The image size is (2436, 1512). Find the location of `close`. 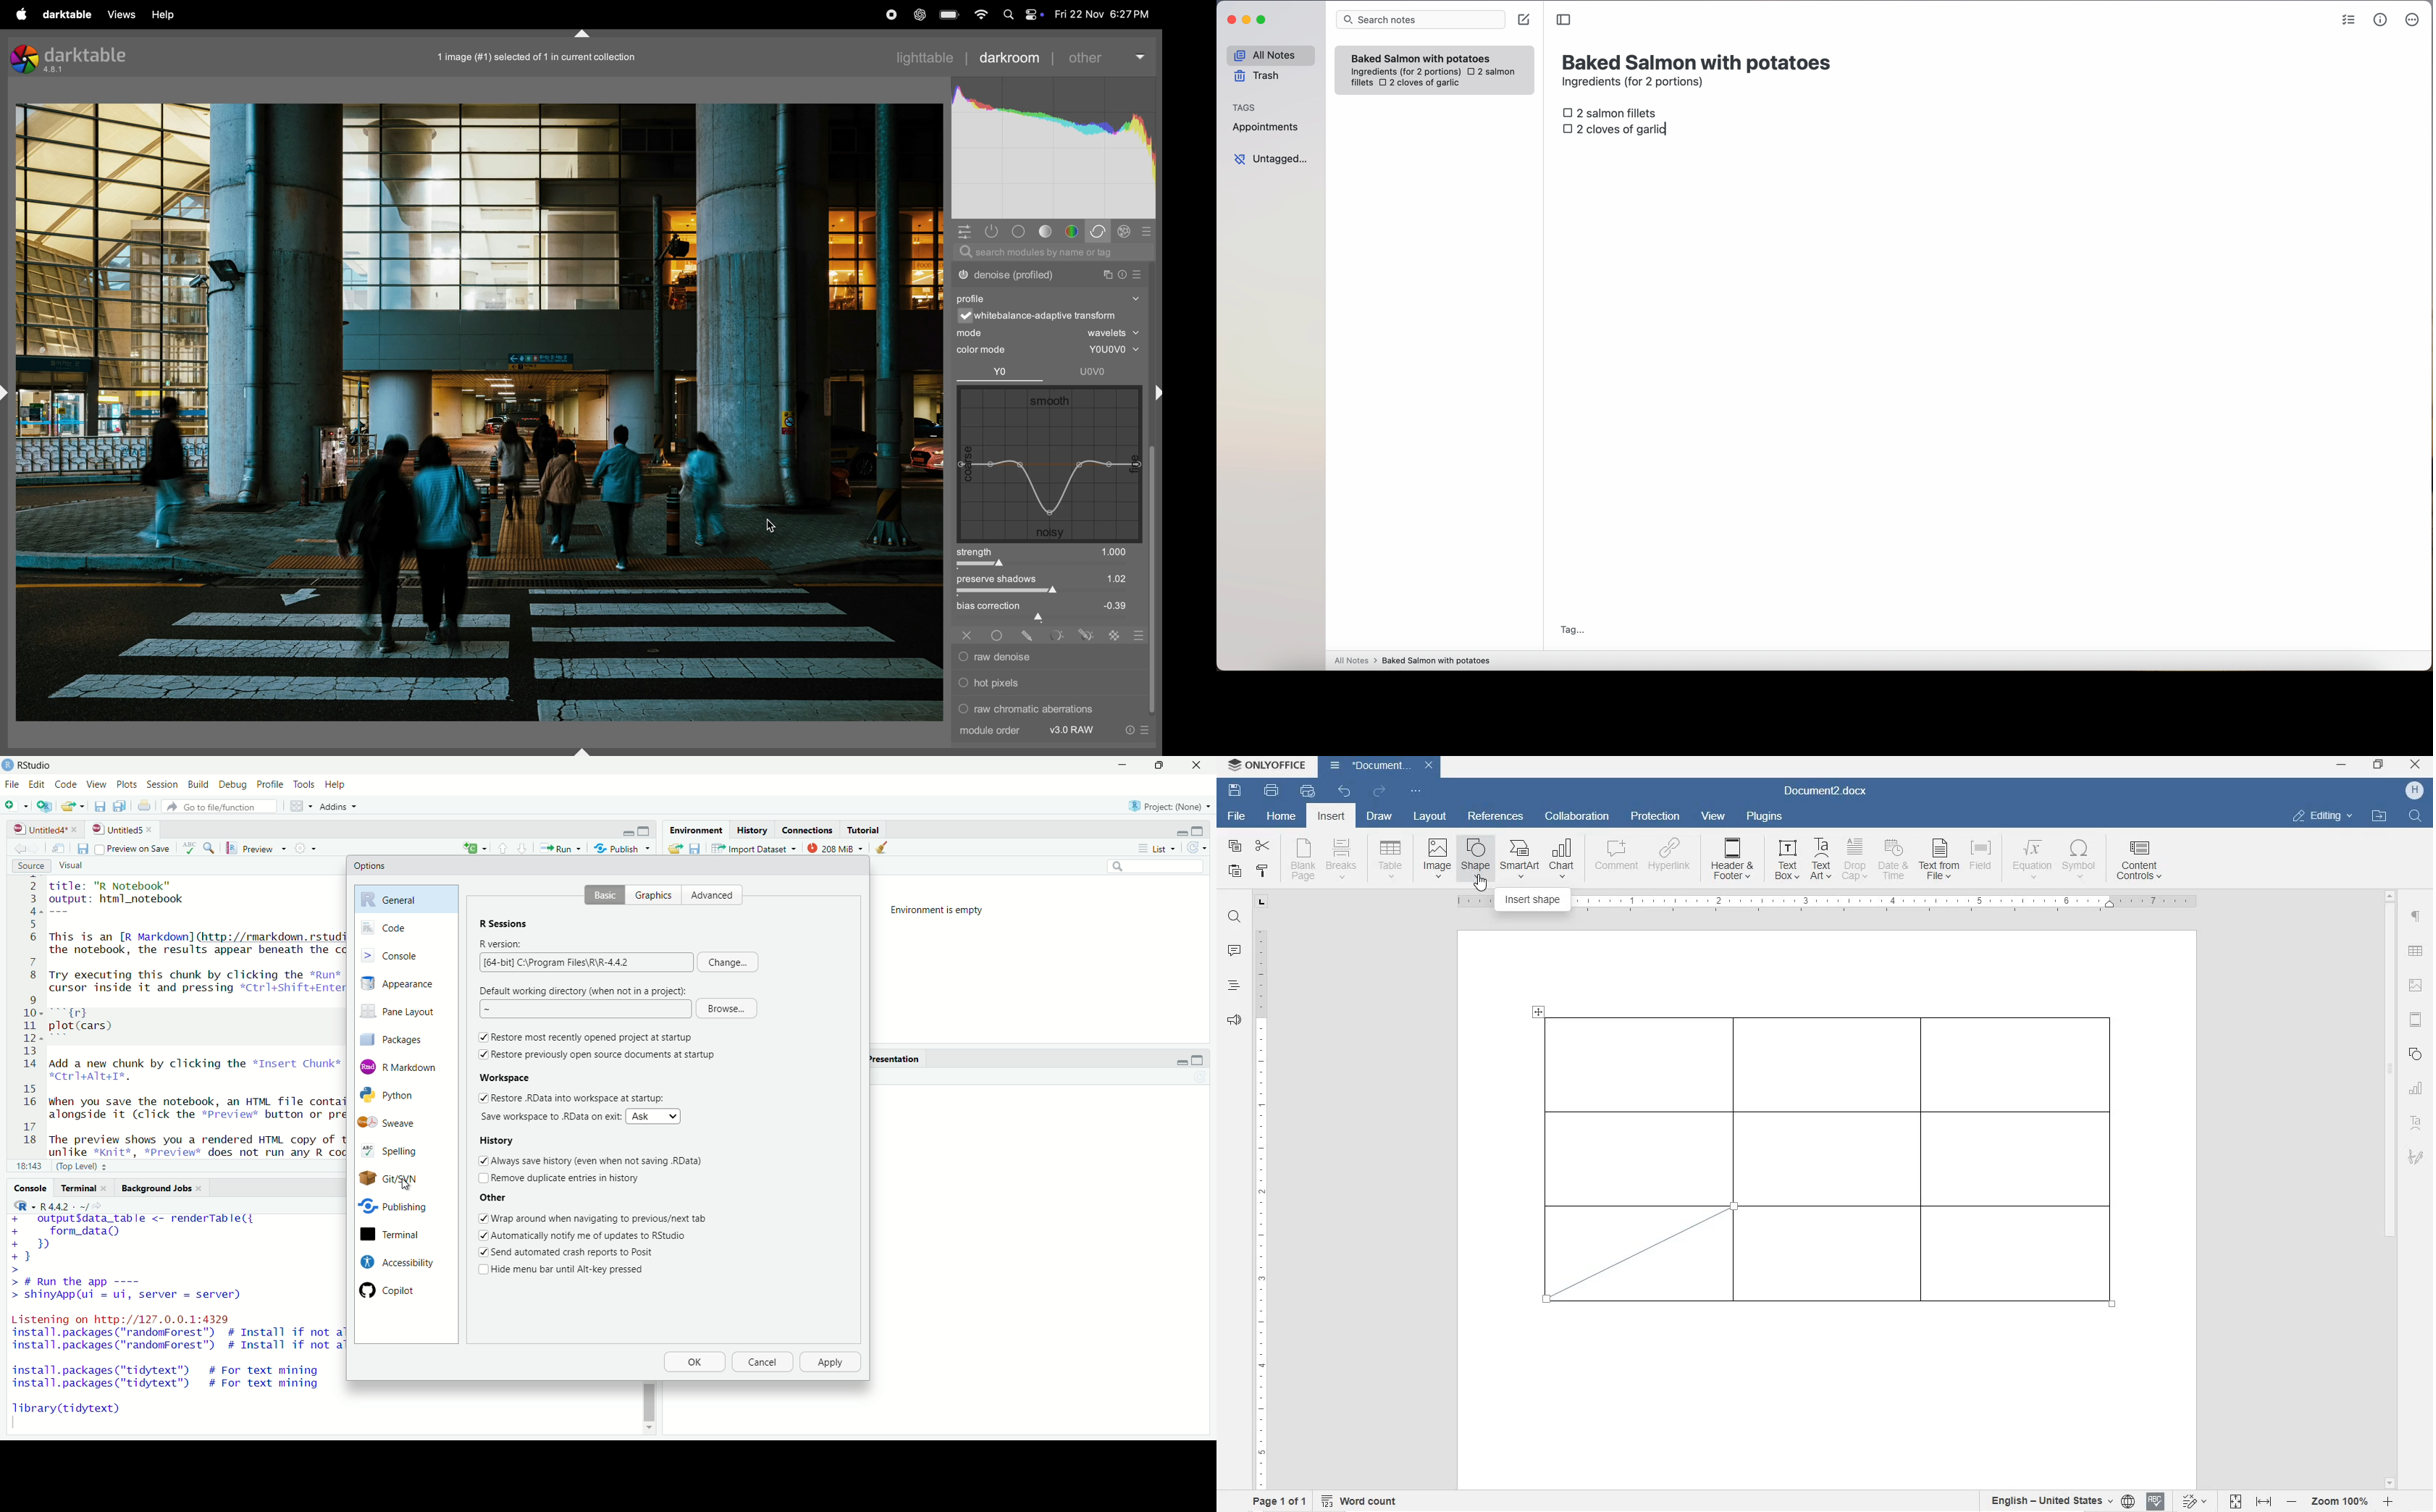

close is located at coordinates (1196, 766).